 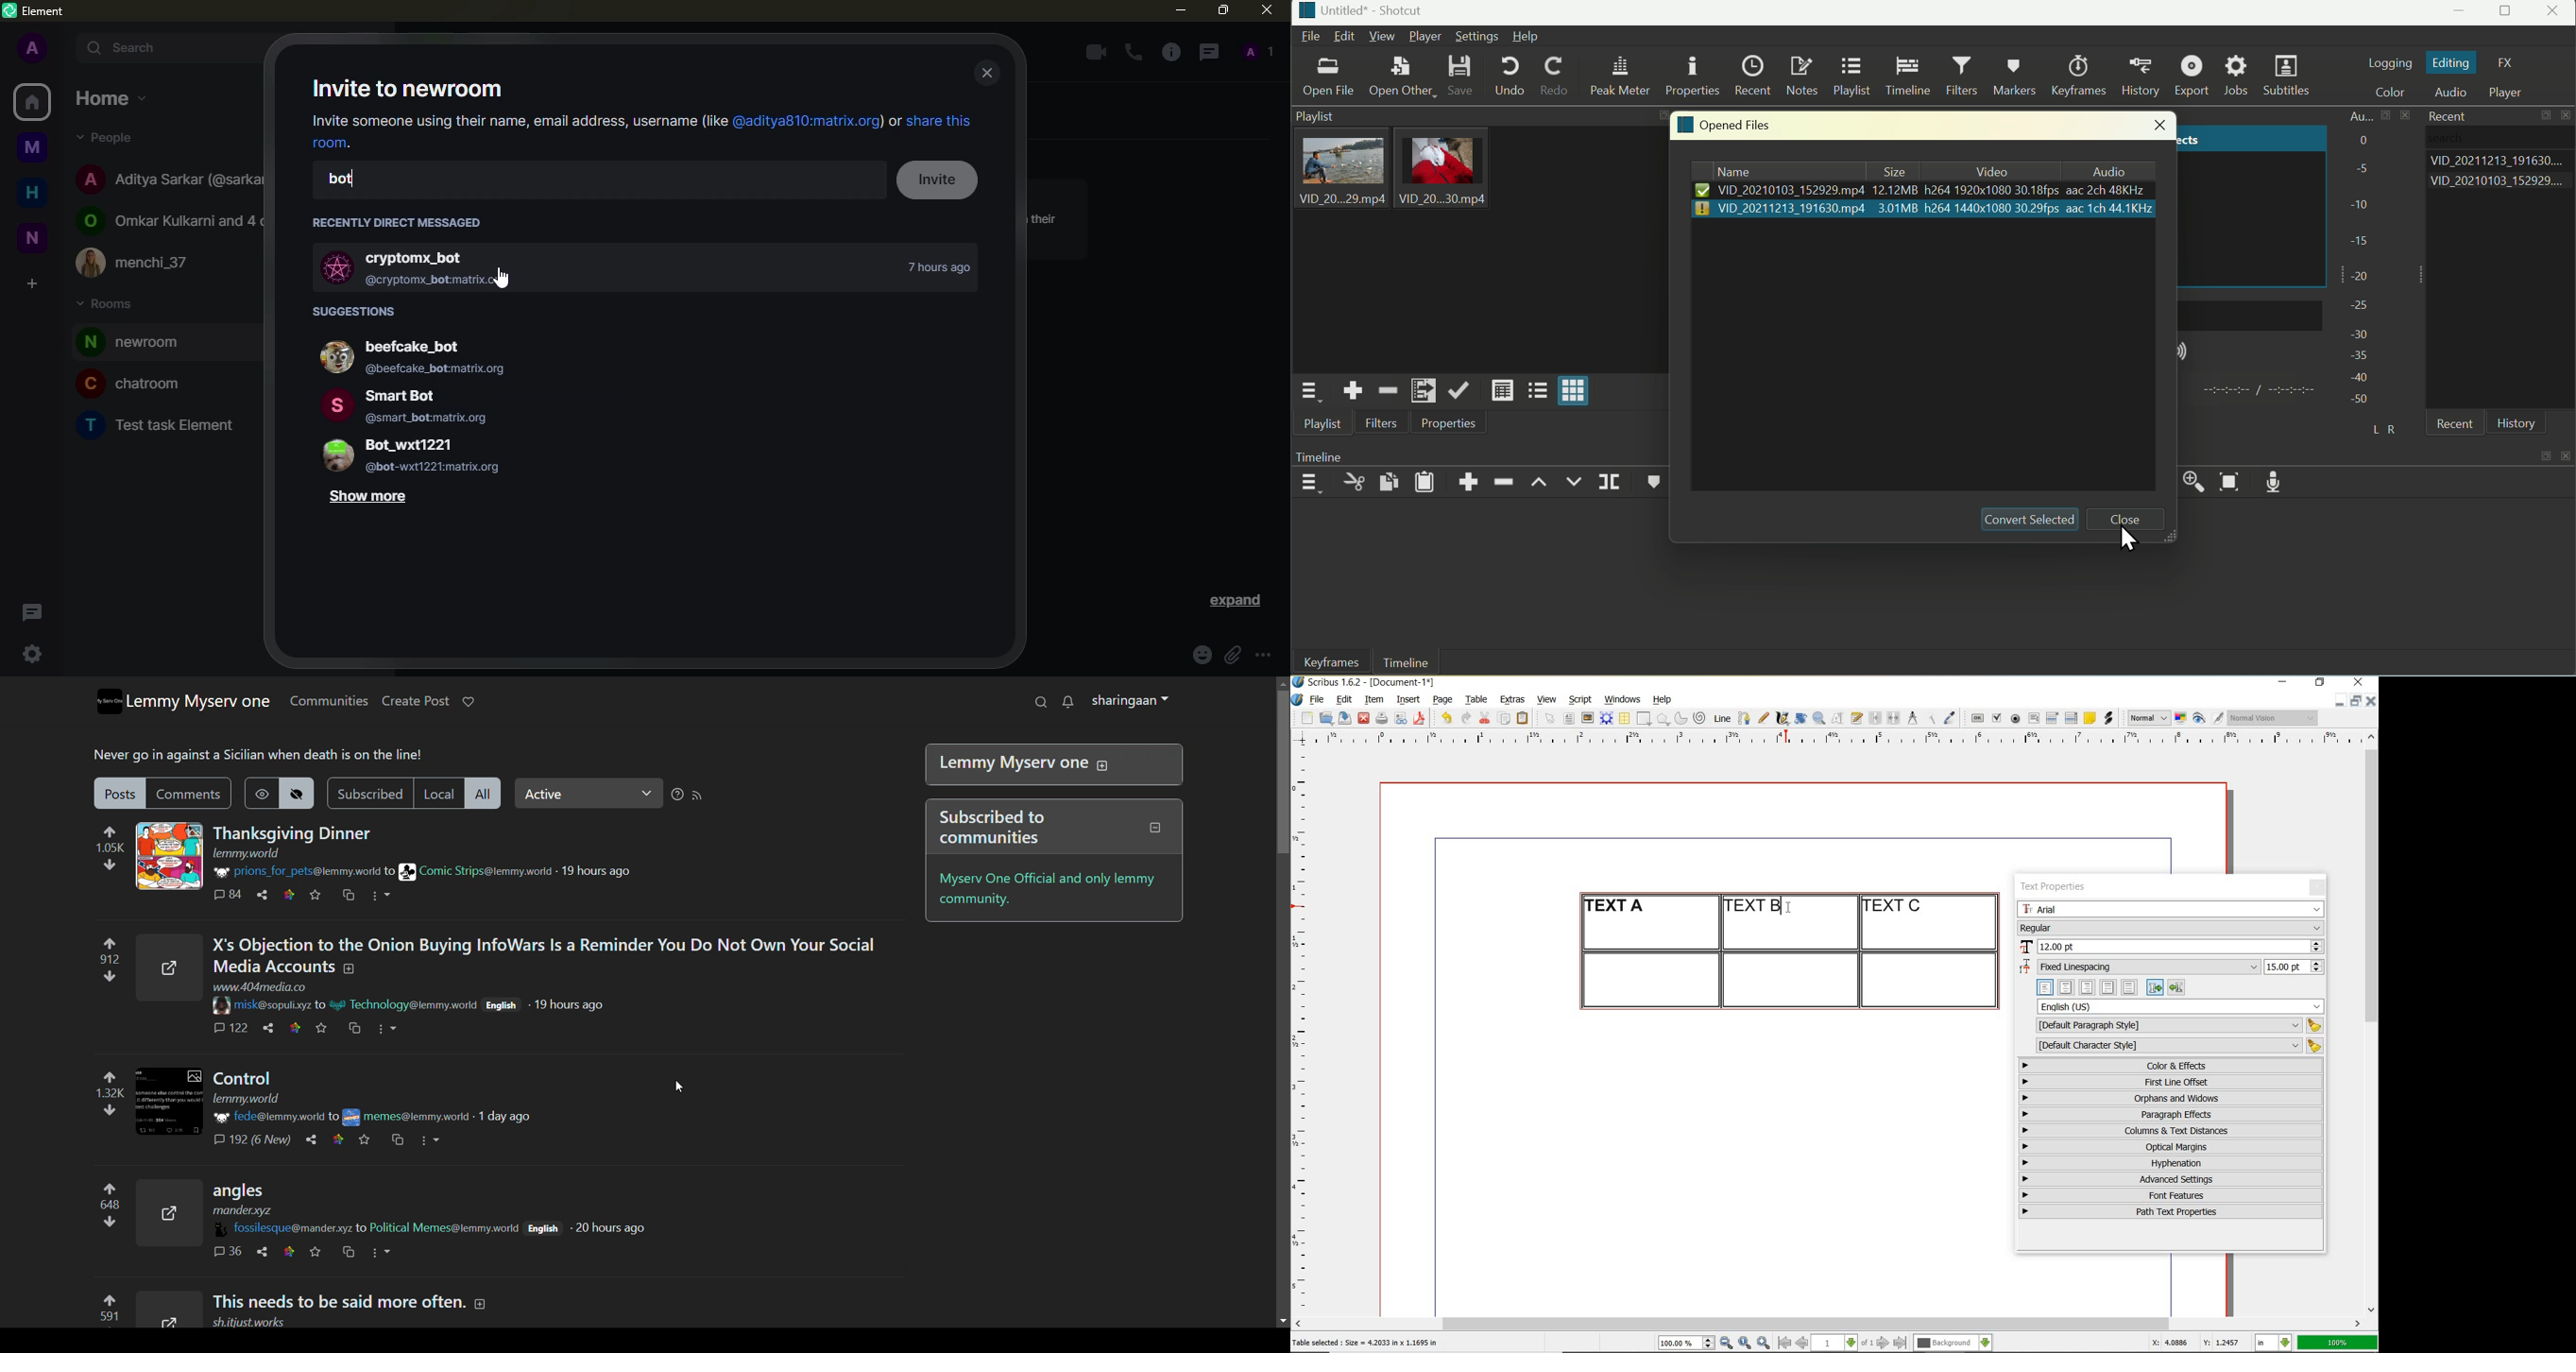 What do you see at coordinates (1726, 1343) in the screenshot?
I see `zoom out` at bounding box center [1726, 1343].